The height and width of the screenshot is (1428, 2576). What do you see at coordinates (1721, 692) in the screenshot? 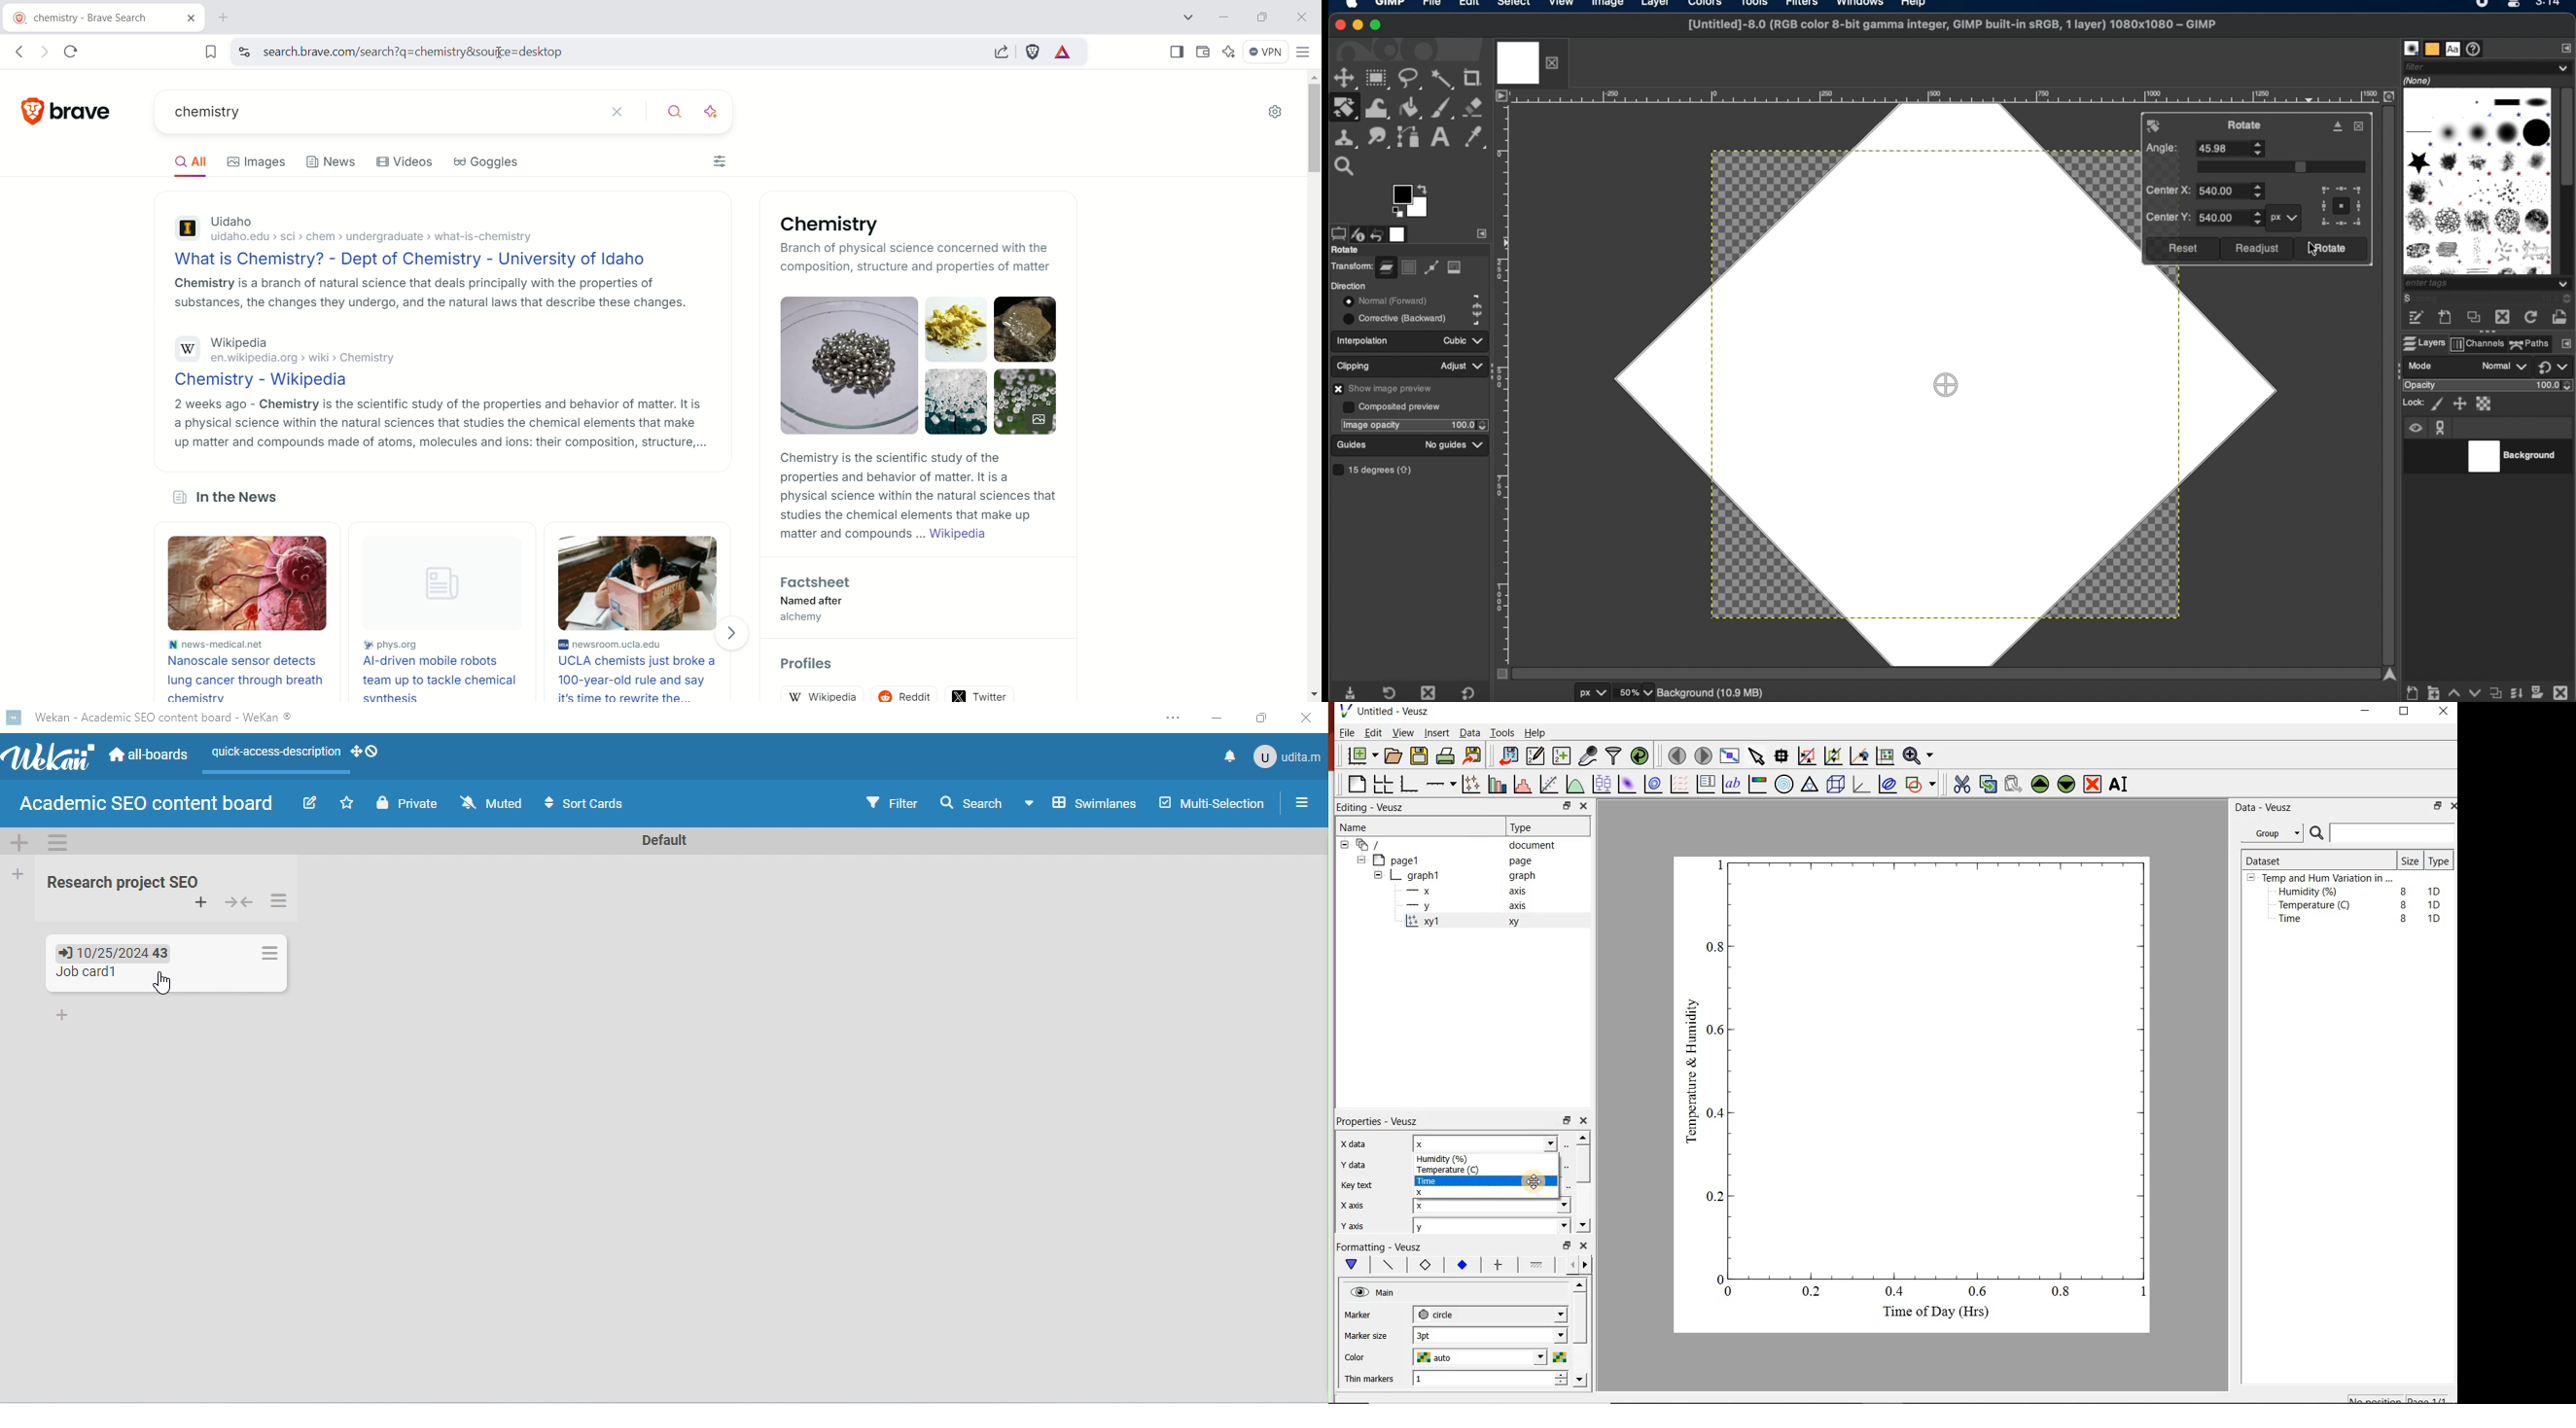
I see `background` at bounding box center [1721, 692].